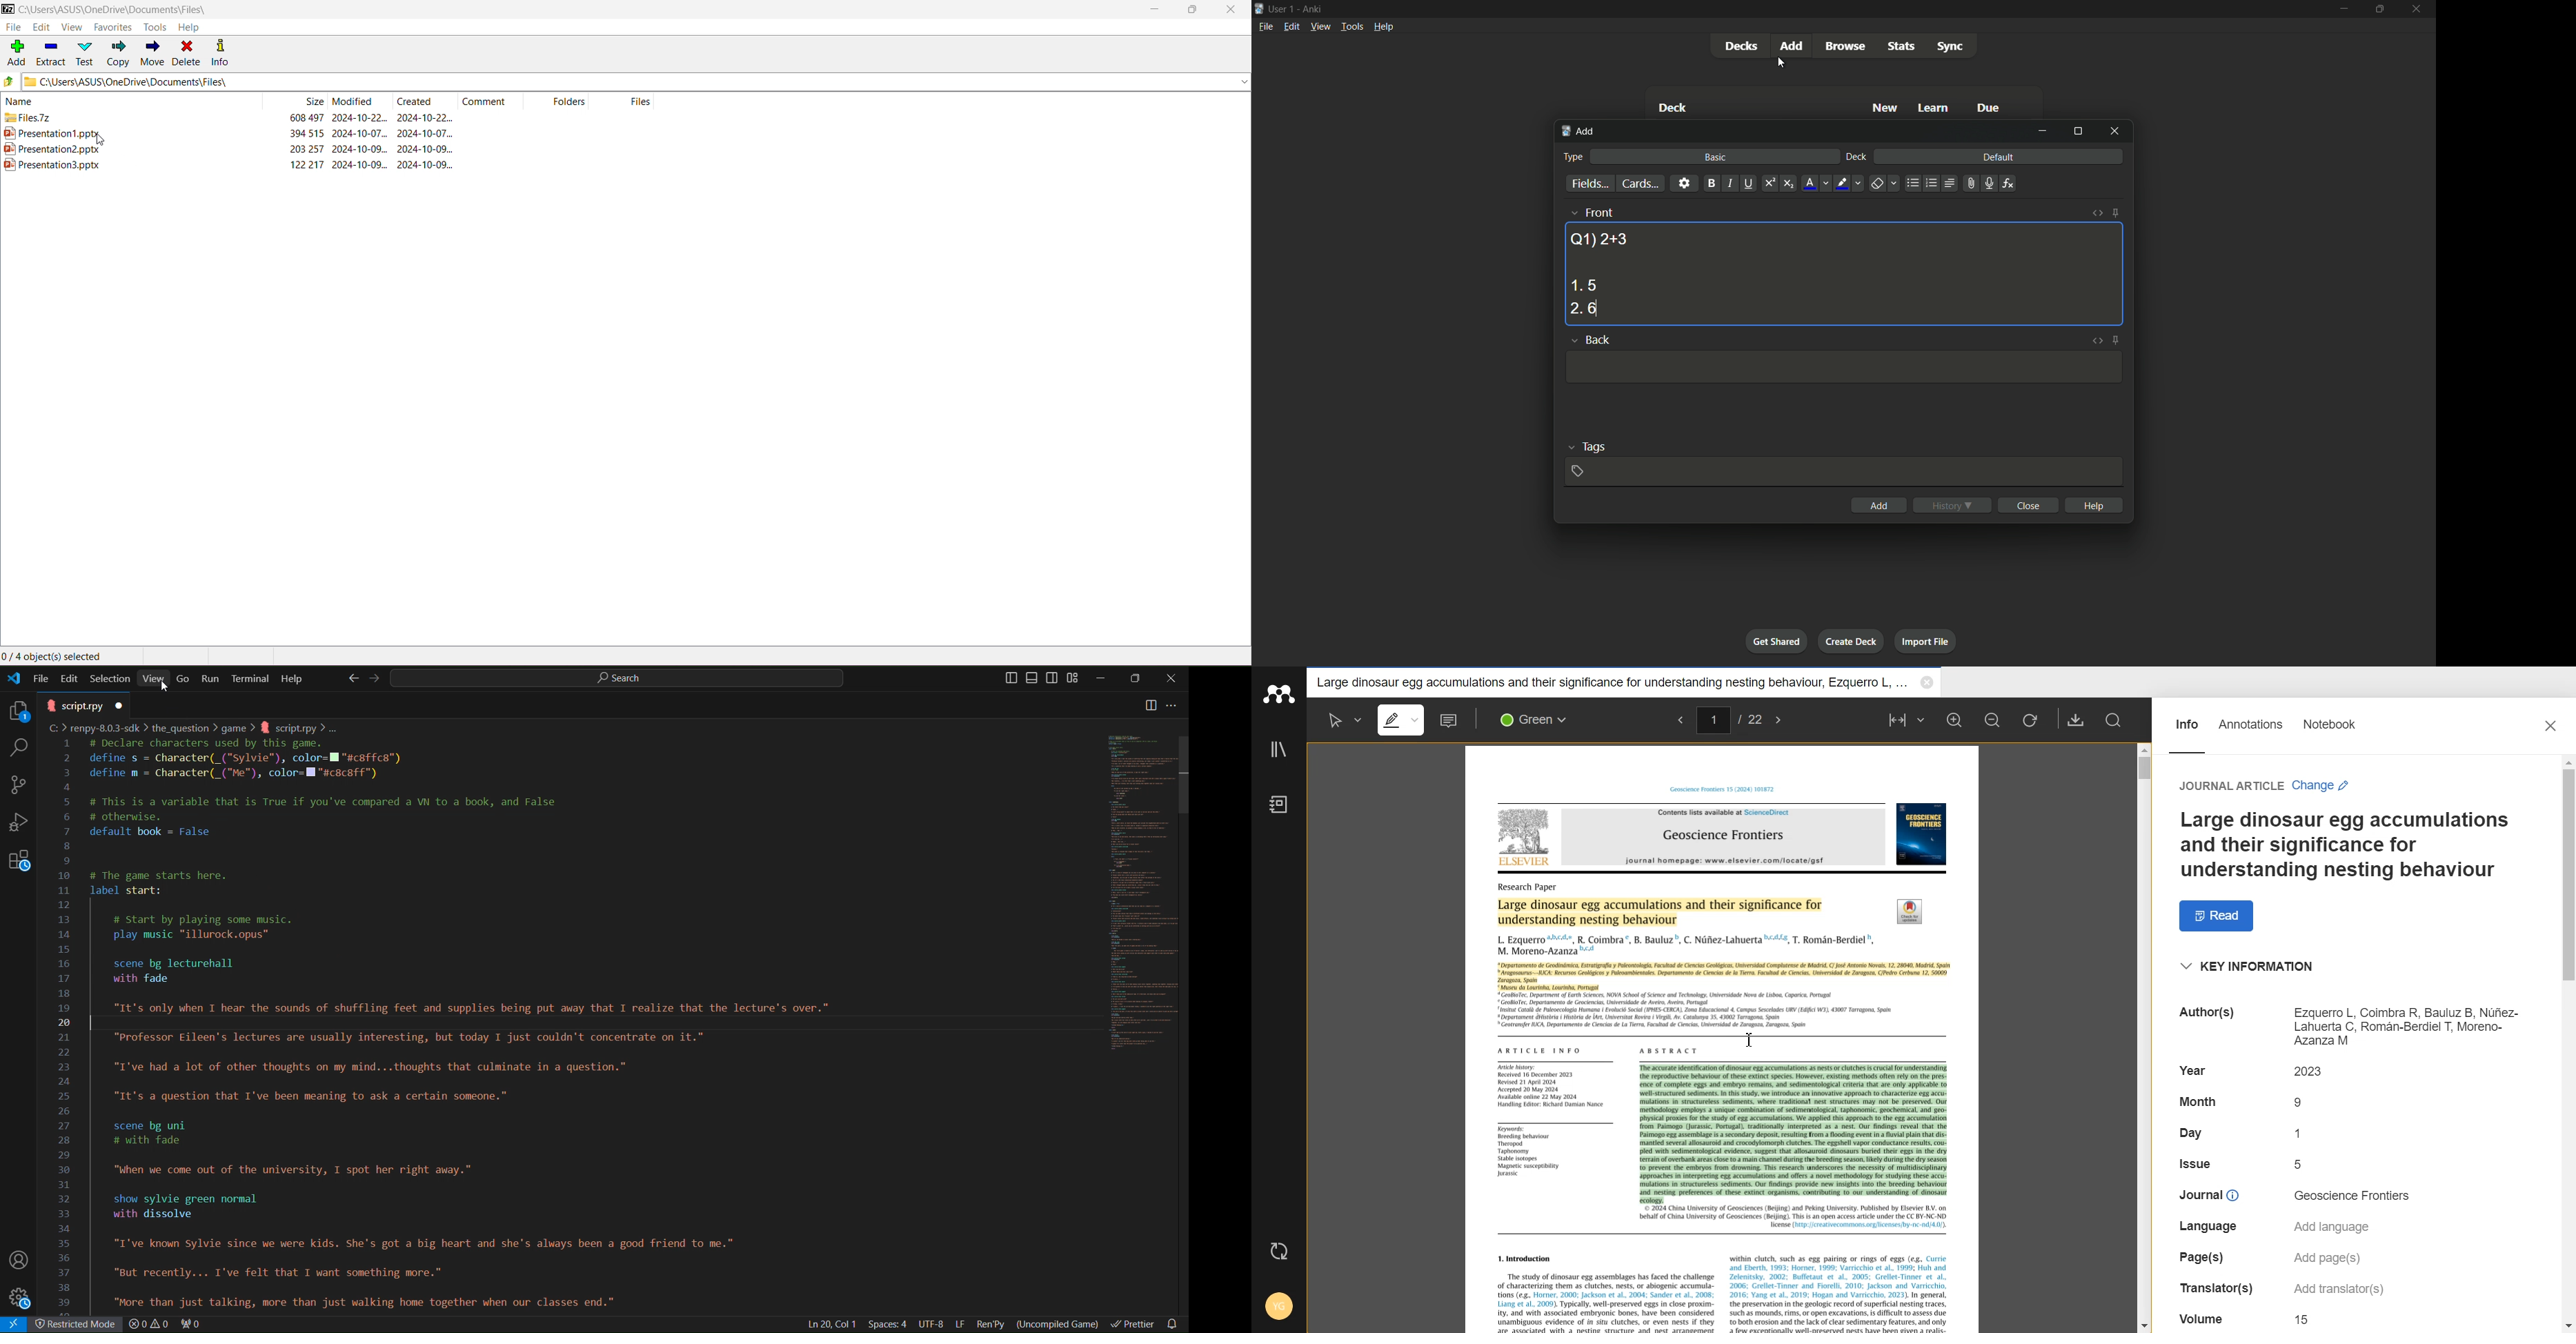 This screenshot has width=2576, height=1344. Describe the element at coordinates (1840, 184) in the screenshot. I see `highlight text` at that location.